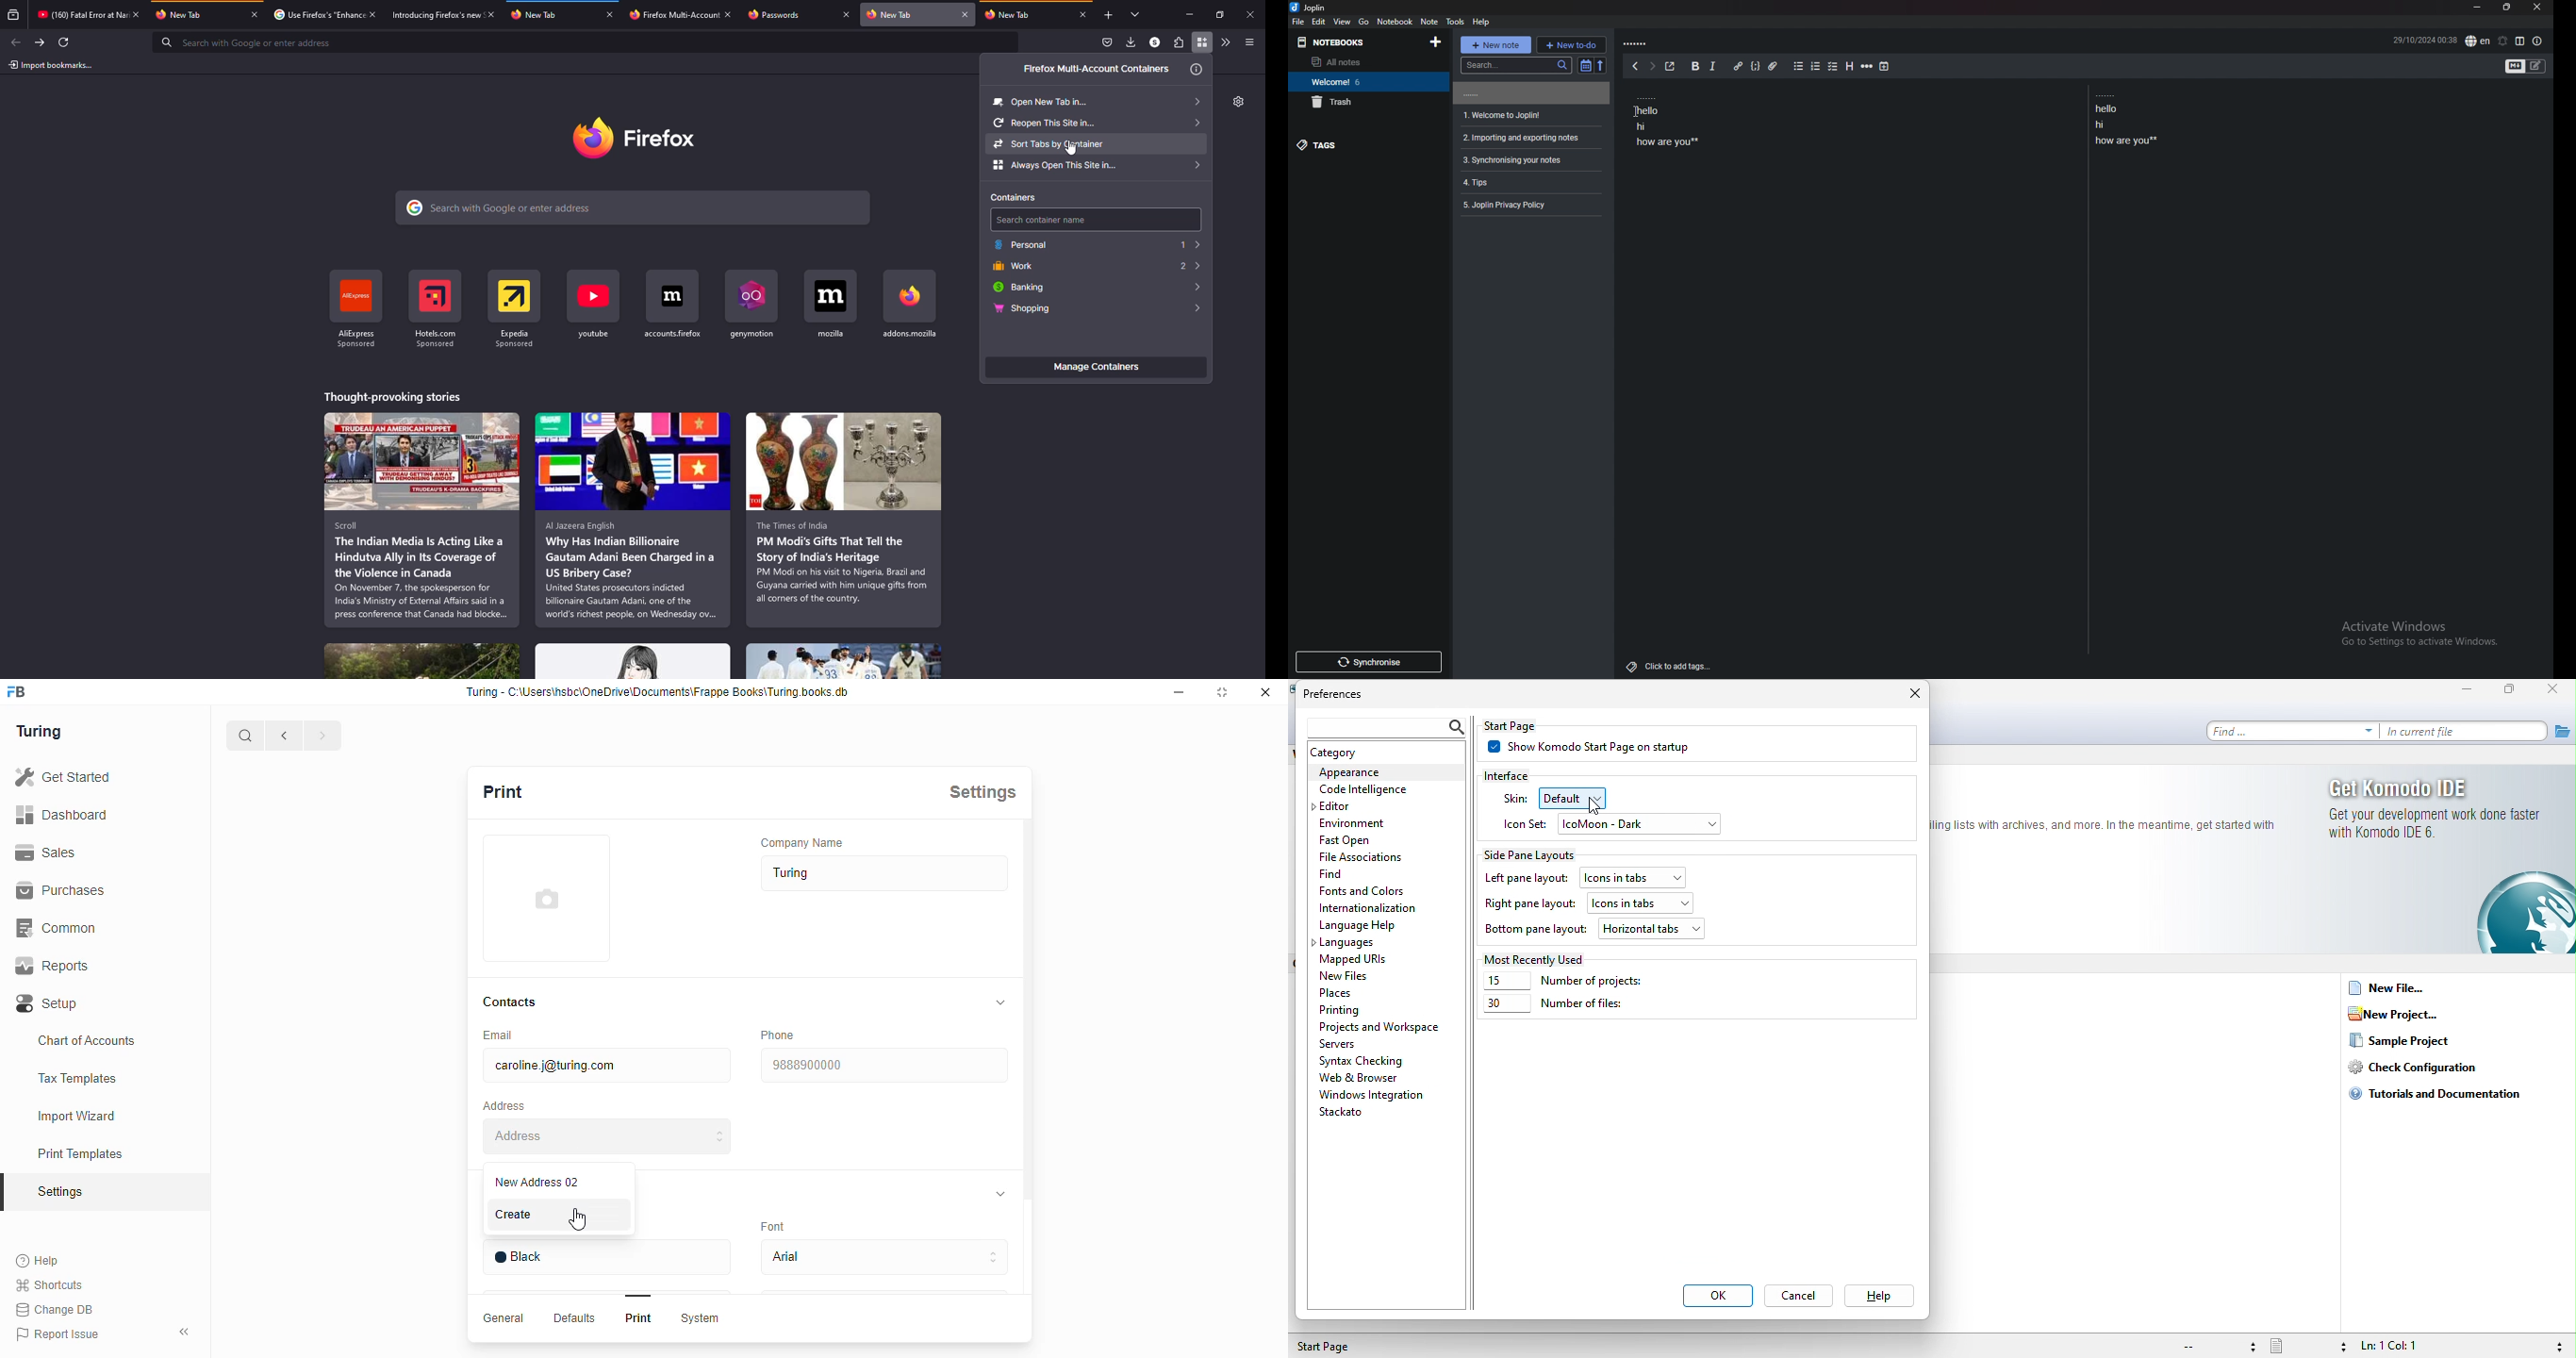 The width and height of the screenshot is (2576, 1372). I want to click on 9888900000, so click(884, 1065).